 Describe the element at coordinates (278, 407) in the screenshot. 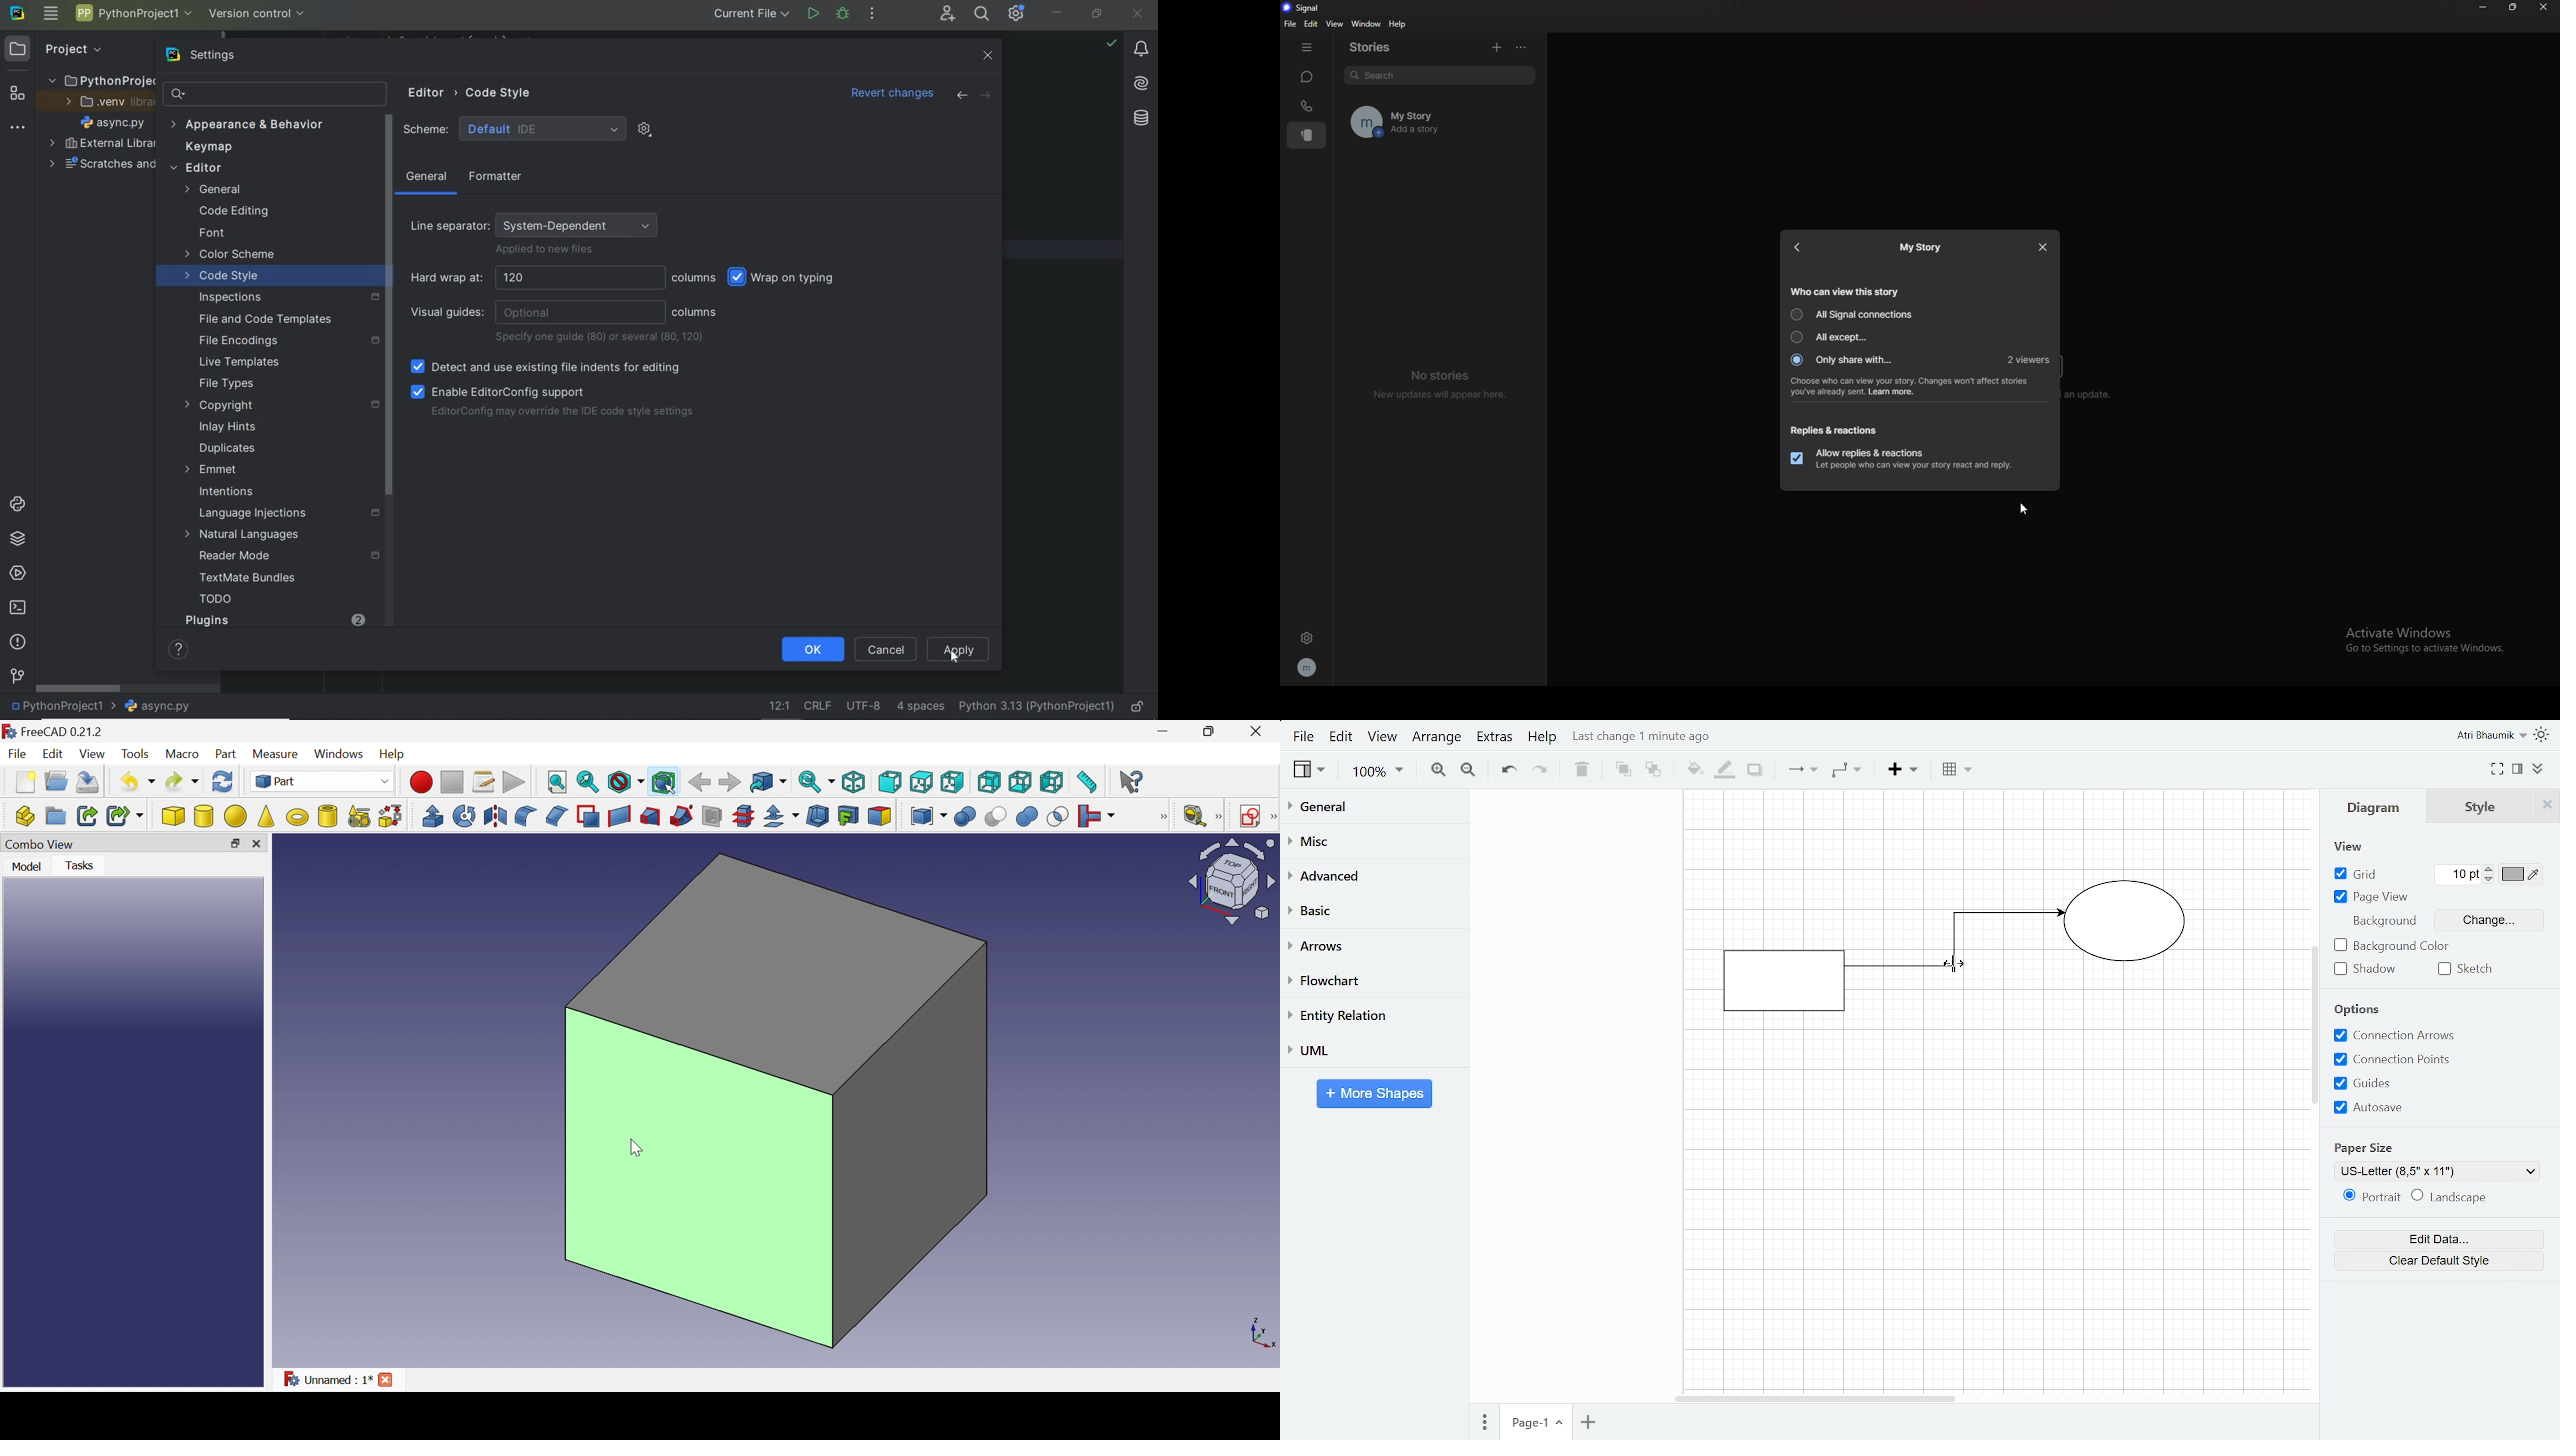

I see `copyright` at that location.